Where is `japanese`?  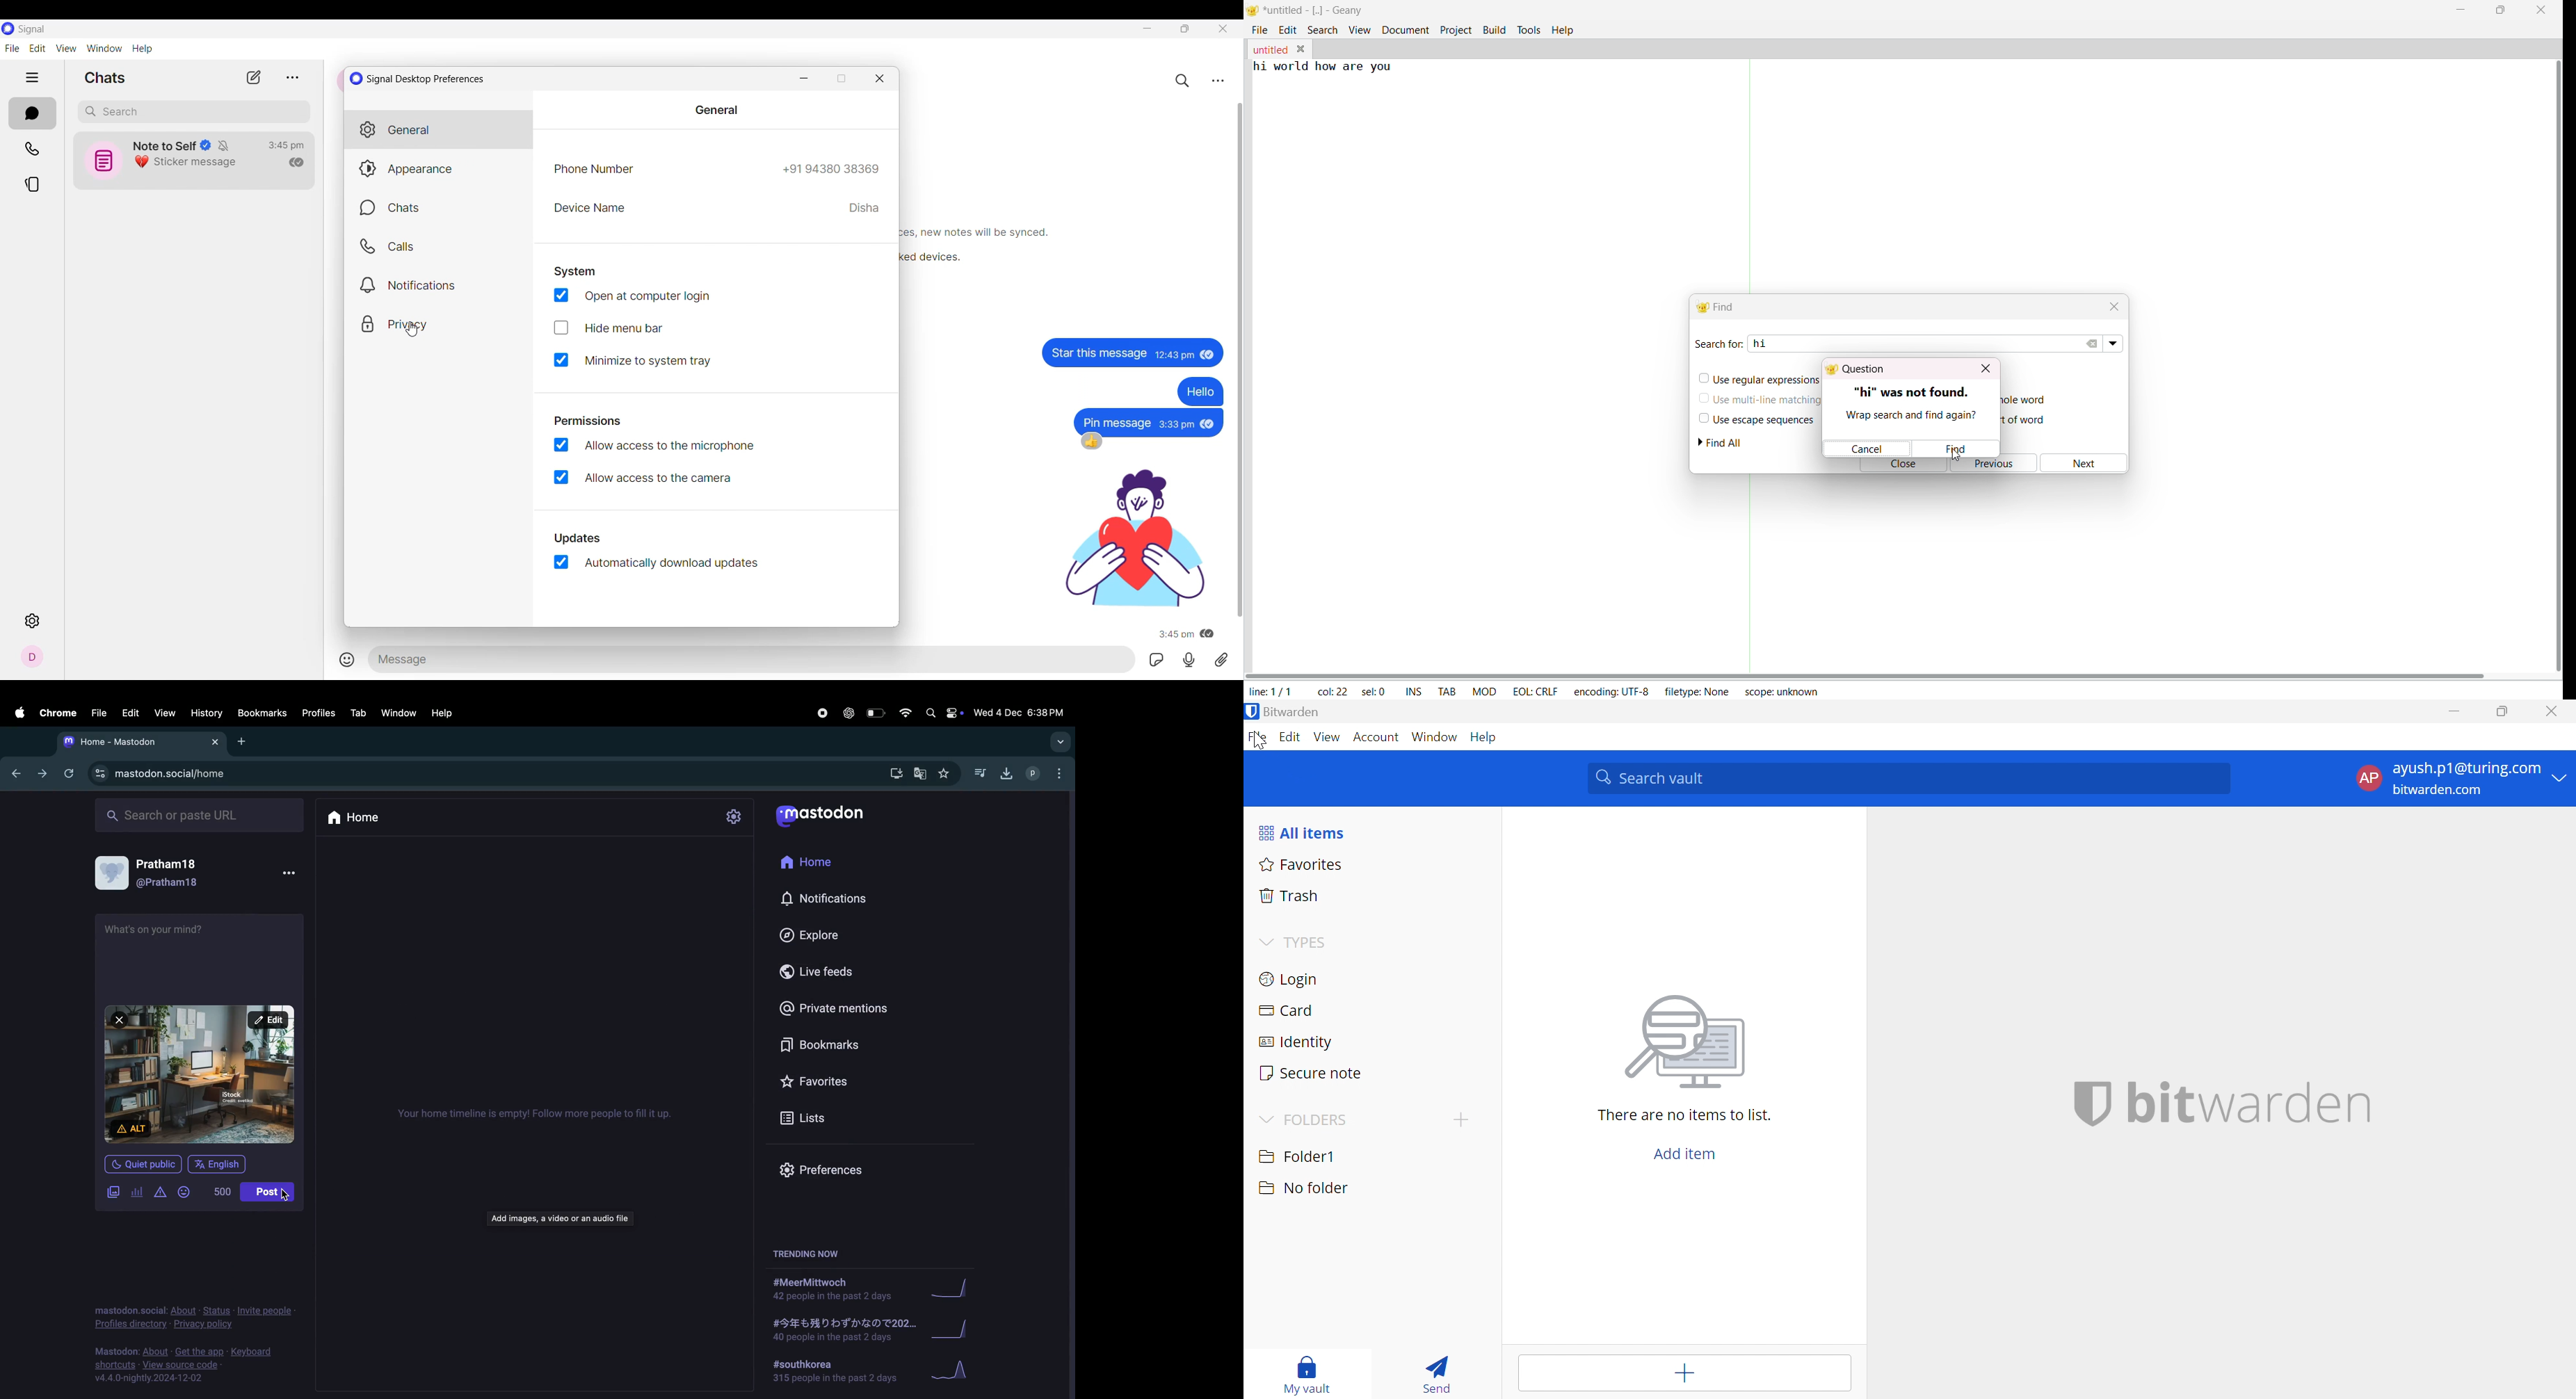
japanese is located at coordinates (840, 1331).